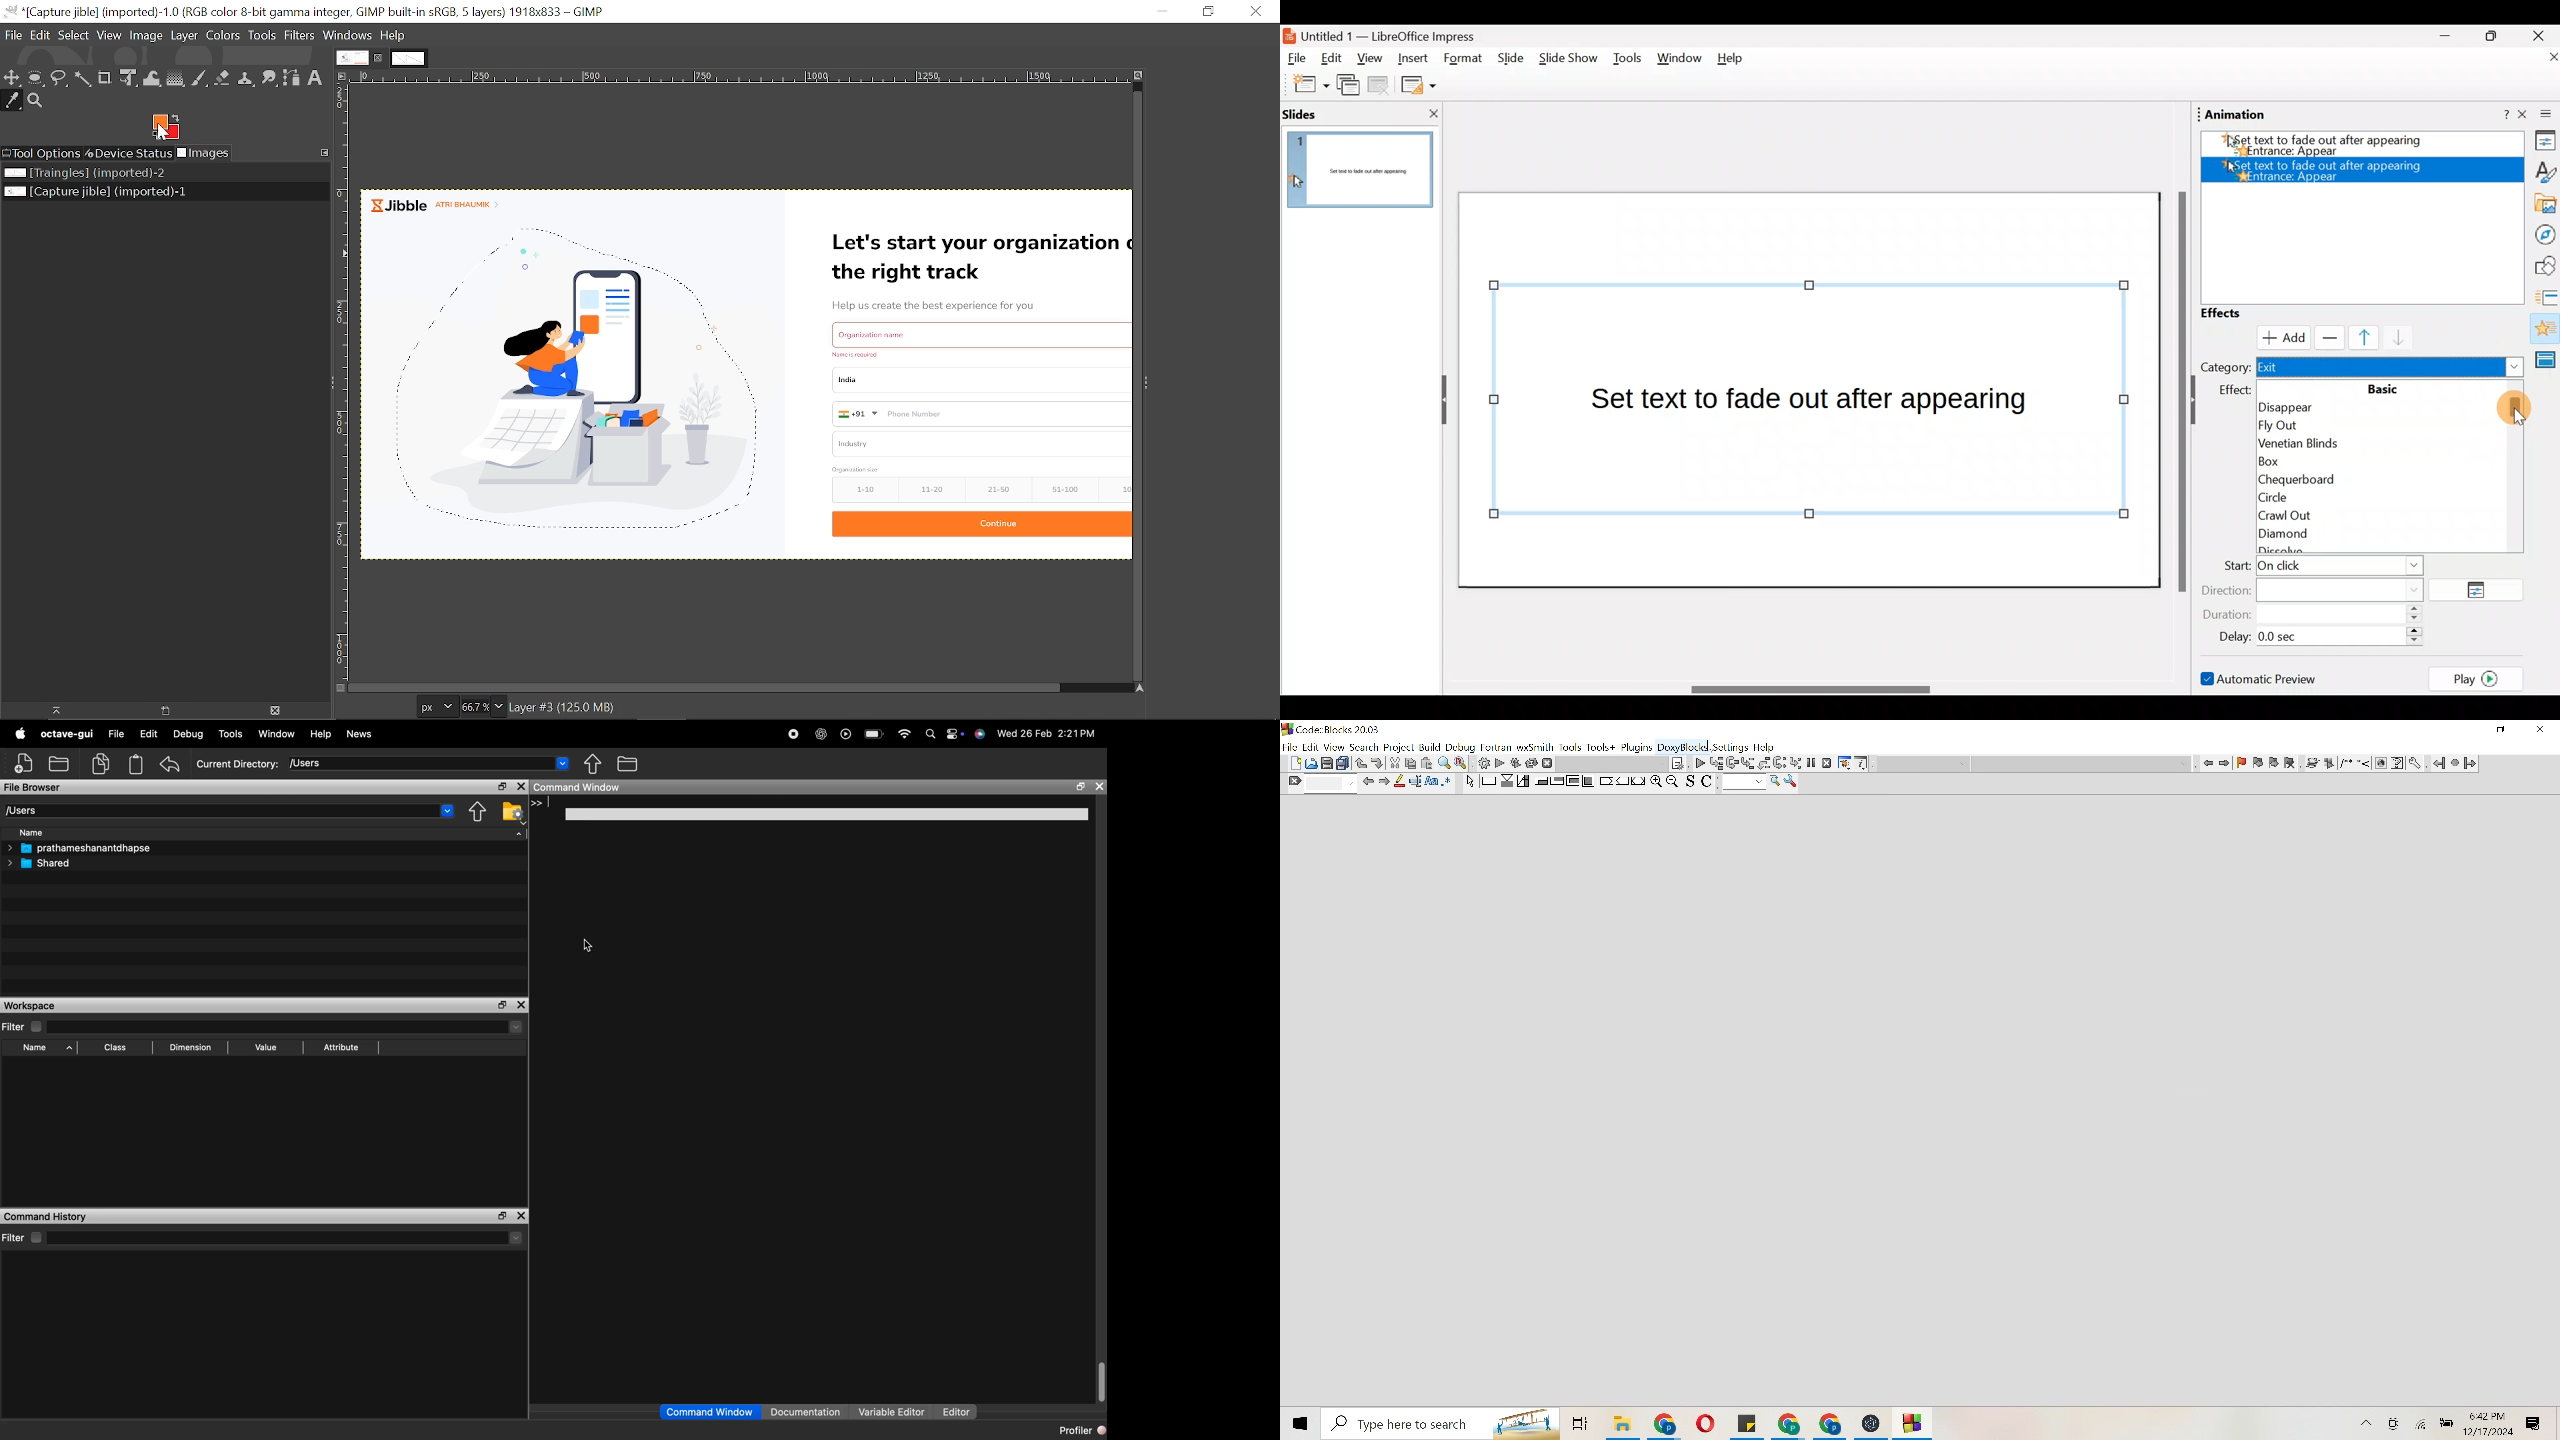 The width and height of the screenshot is (2576, 1456). Describe the element at coordinates (1831, 1424) in the screenshot. I see `File` at that location.